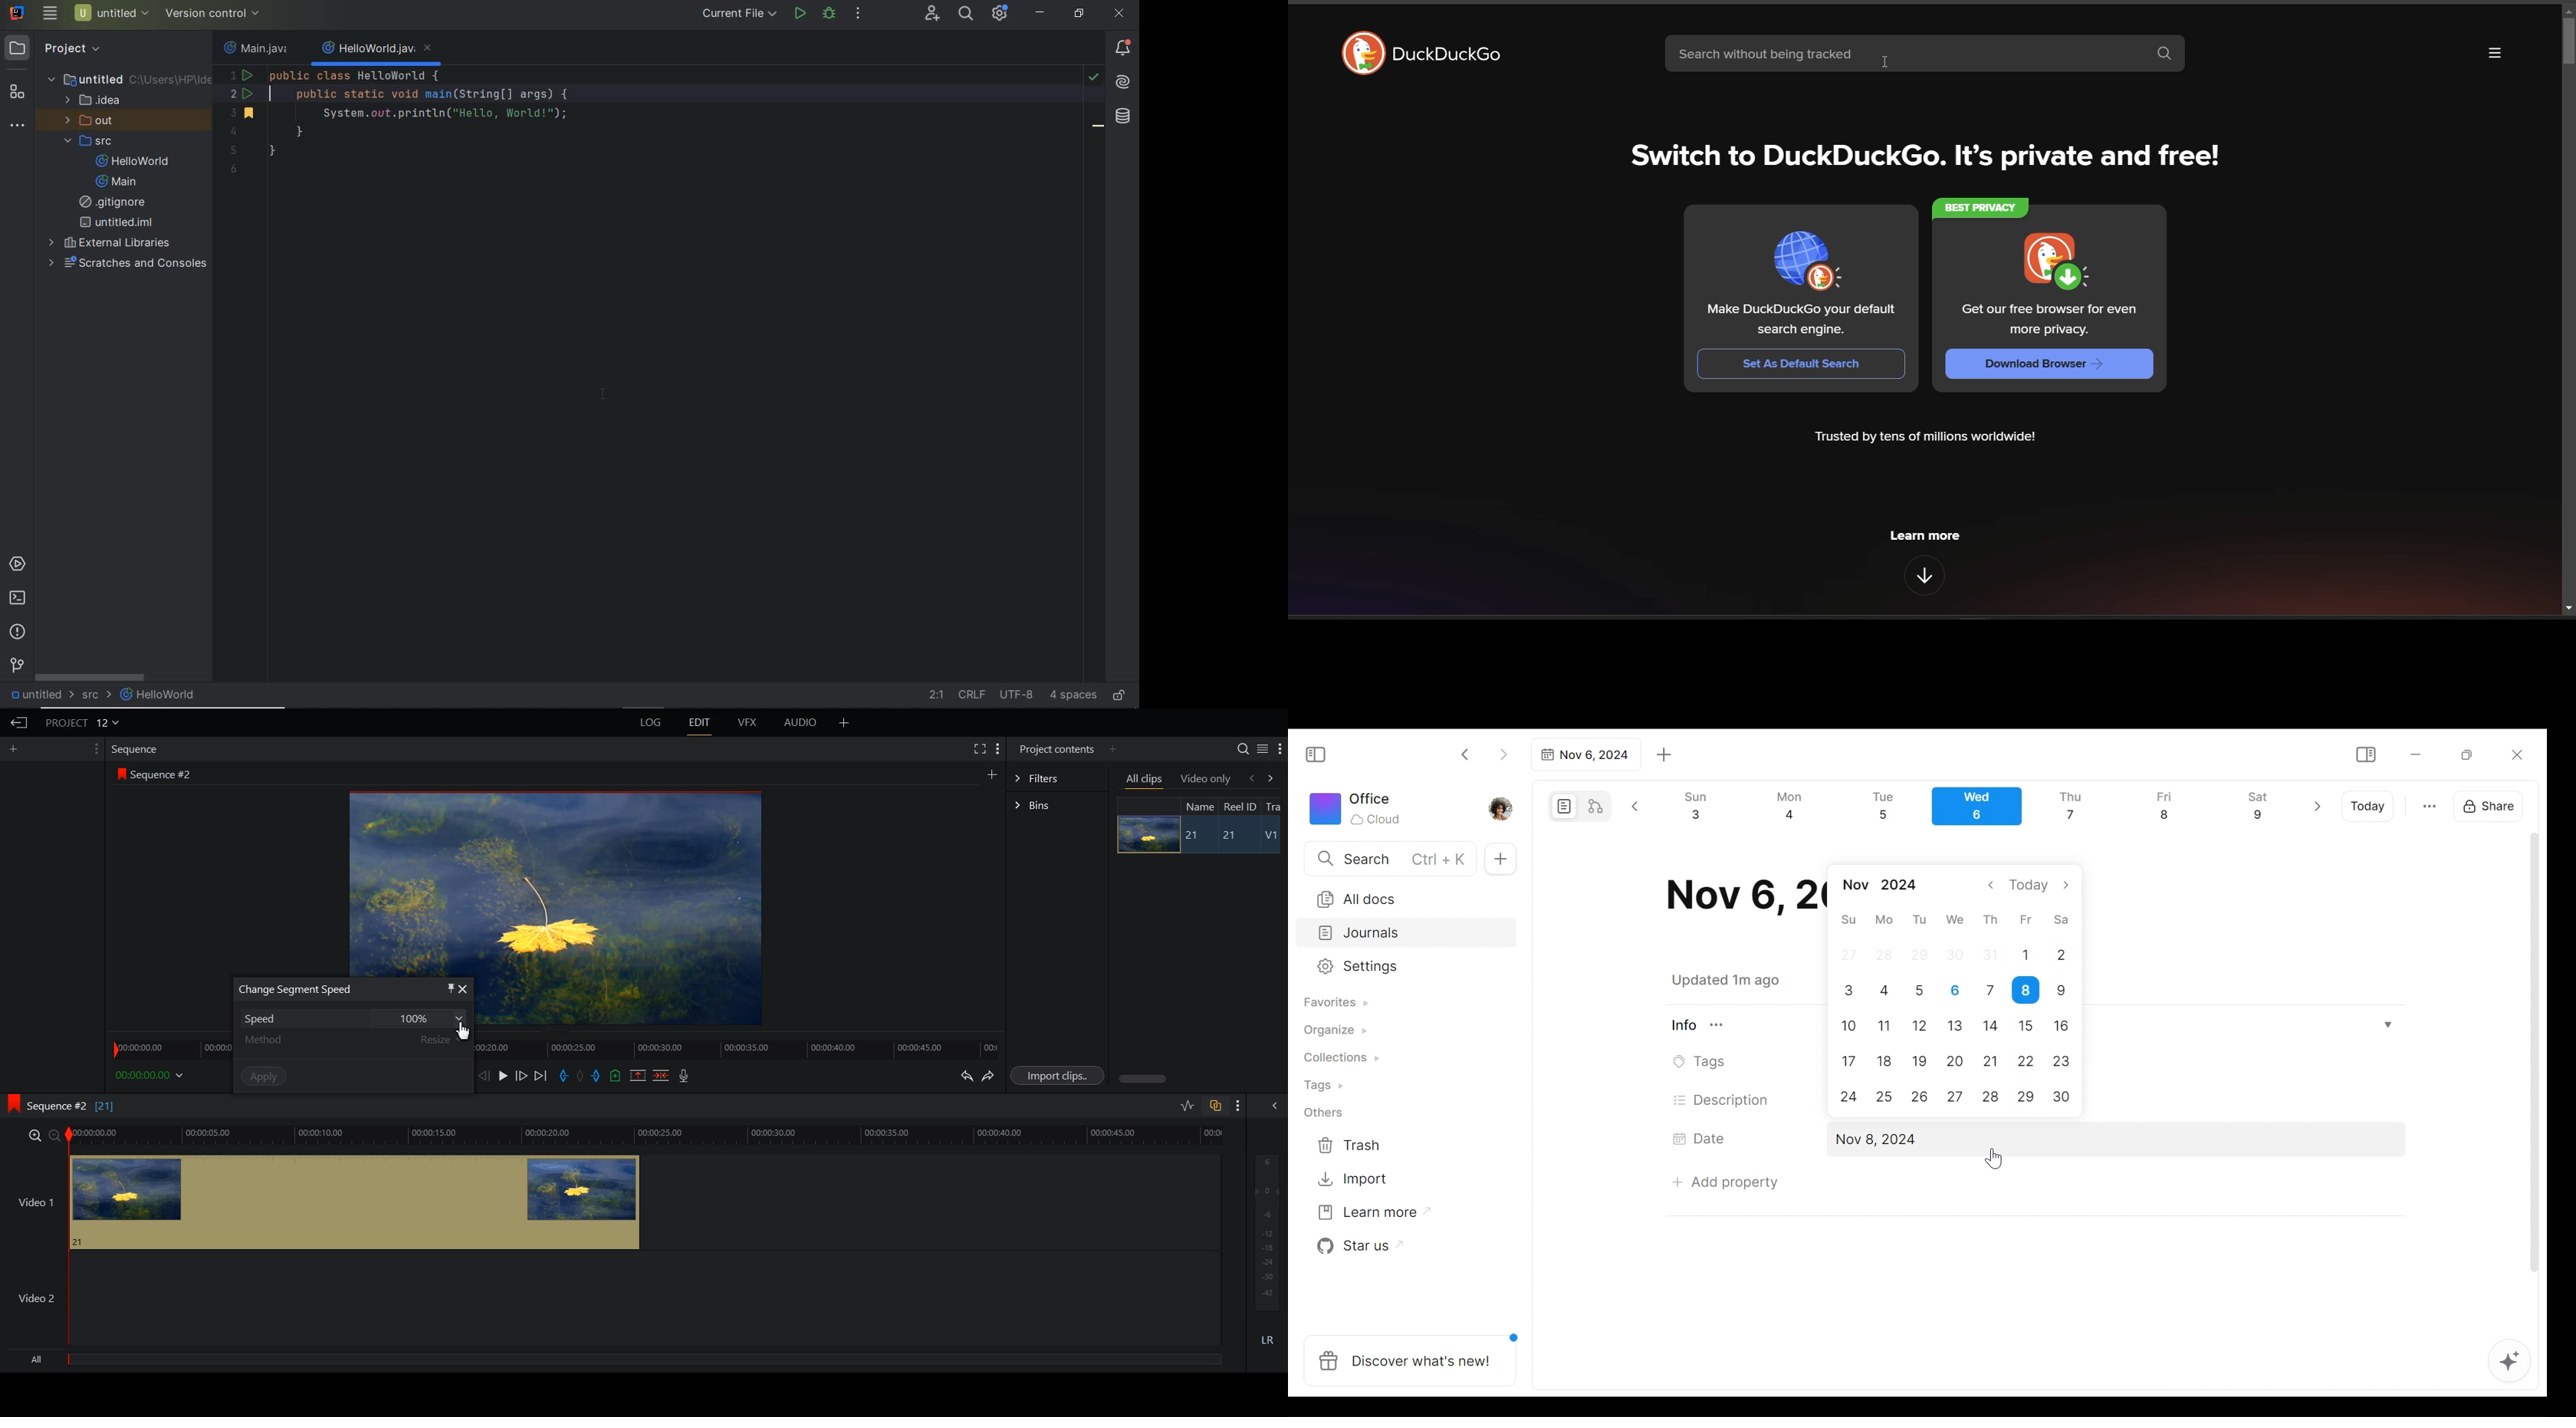 The height and width of the screenshot is (1428, 2576). What do you see at coordinates (1396, 967) in the screenshot?
I see `Settings` at bounding box center [1396, 967].